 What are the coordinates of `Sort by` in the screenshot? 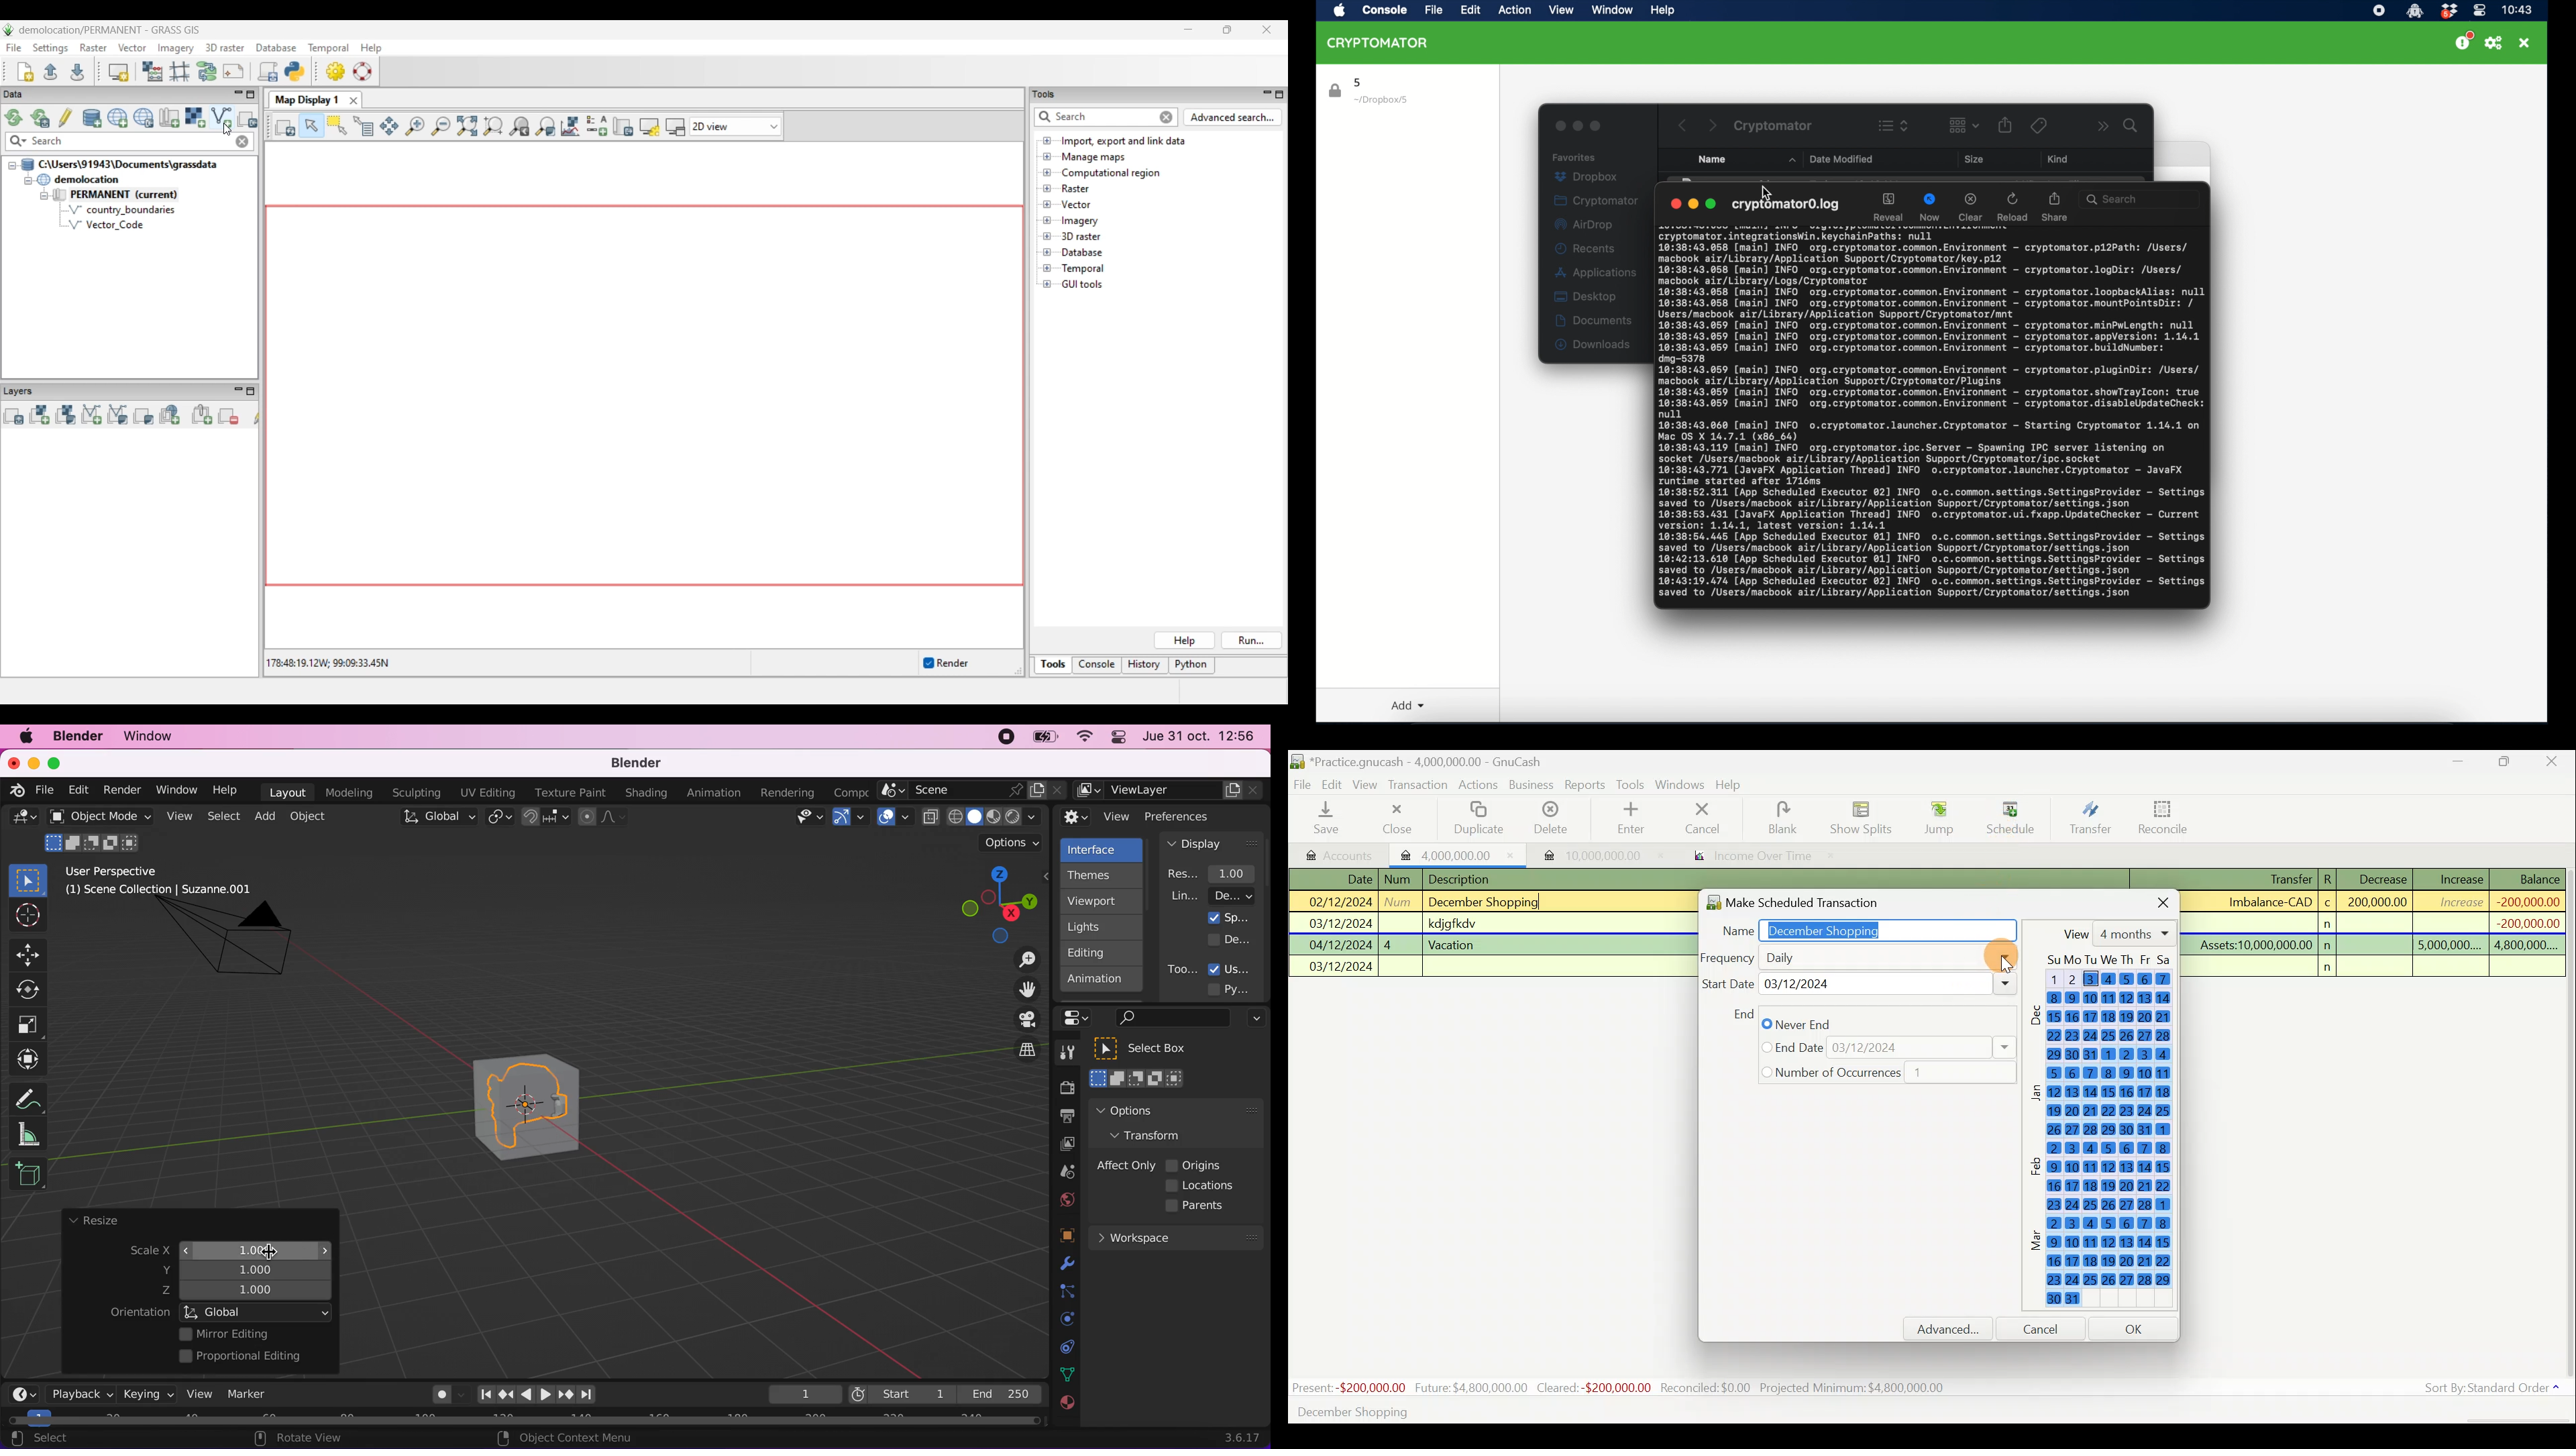 It's located at (2495, 1391).